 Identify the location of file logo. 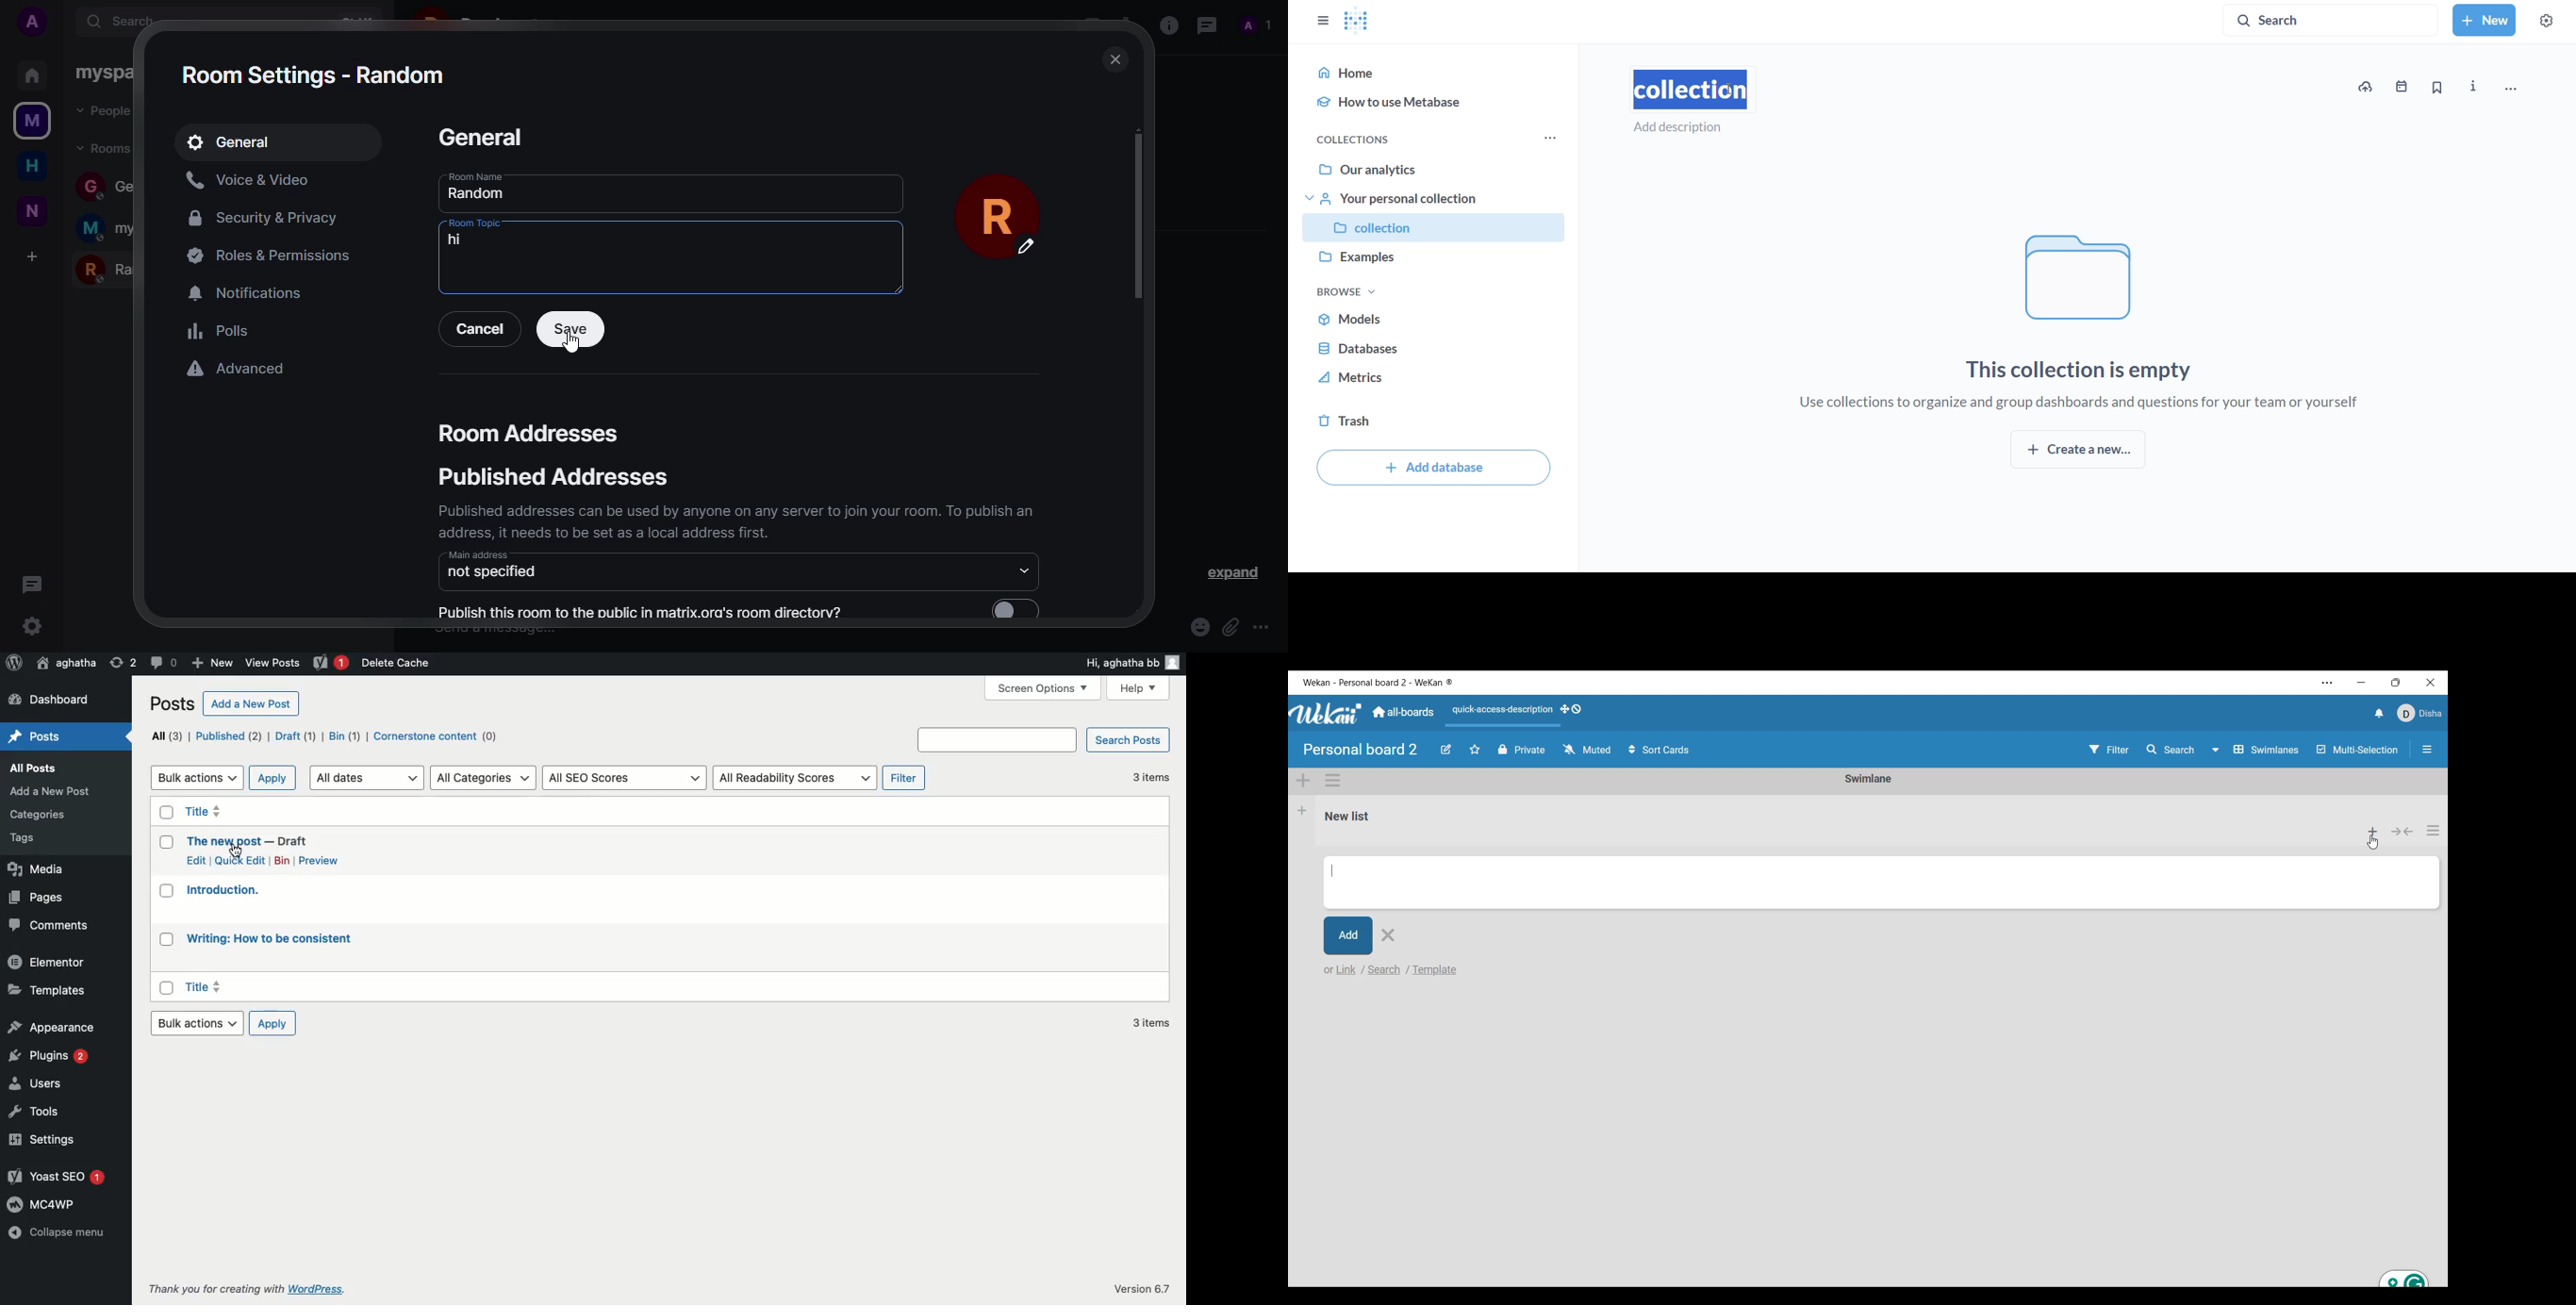
(2083, 278).